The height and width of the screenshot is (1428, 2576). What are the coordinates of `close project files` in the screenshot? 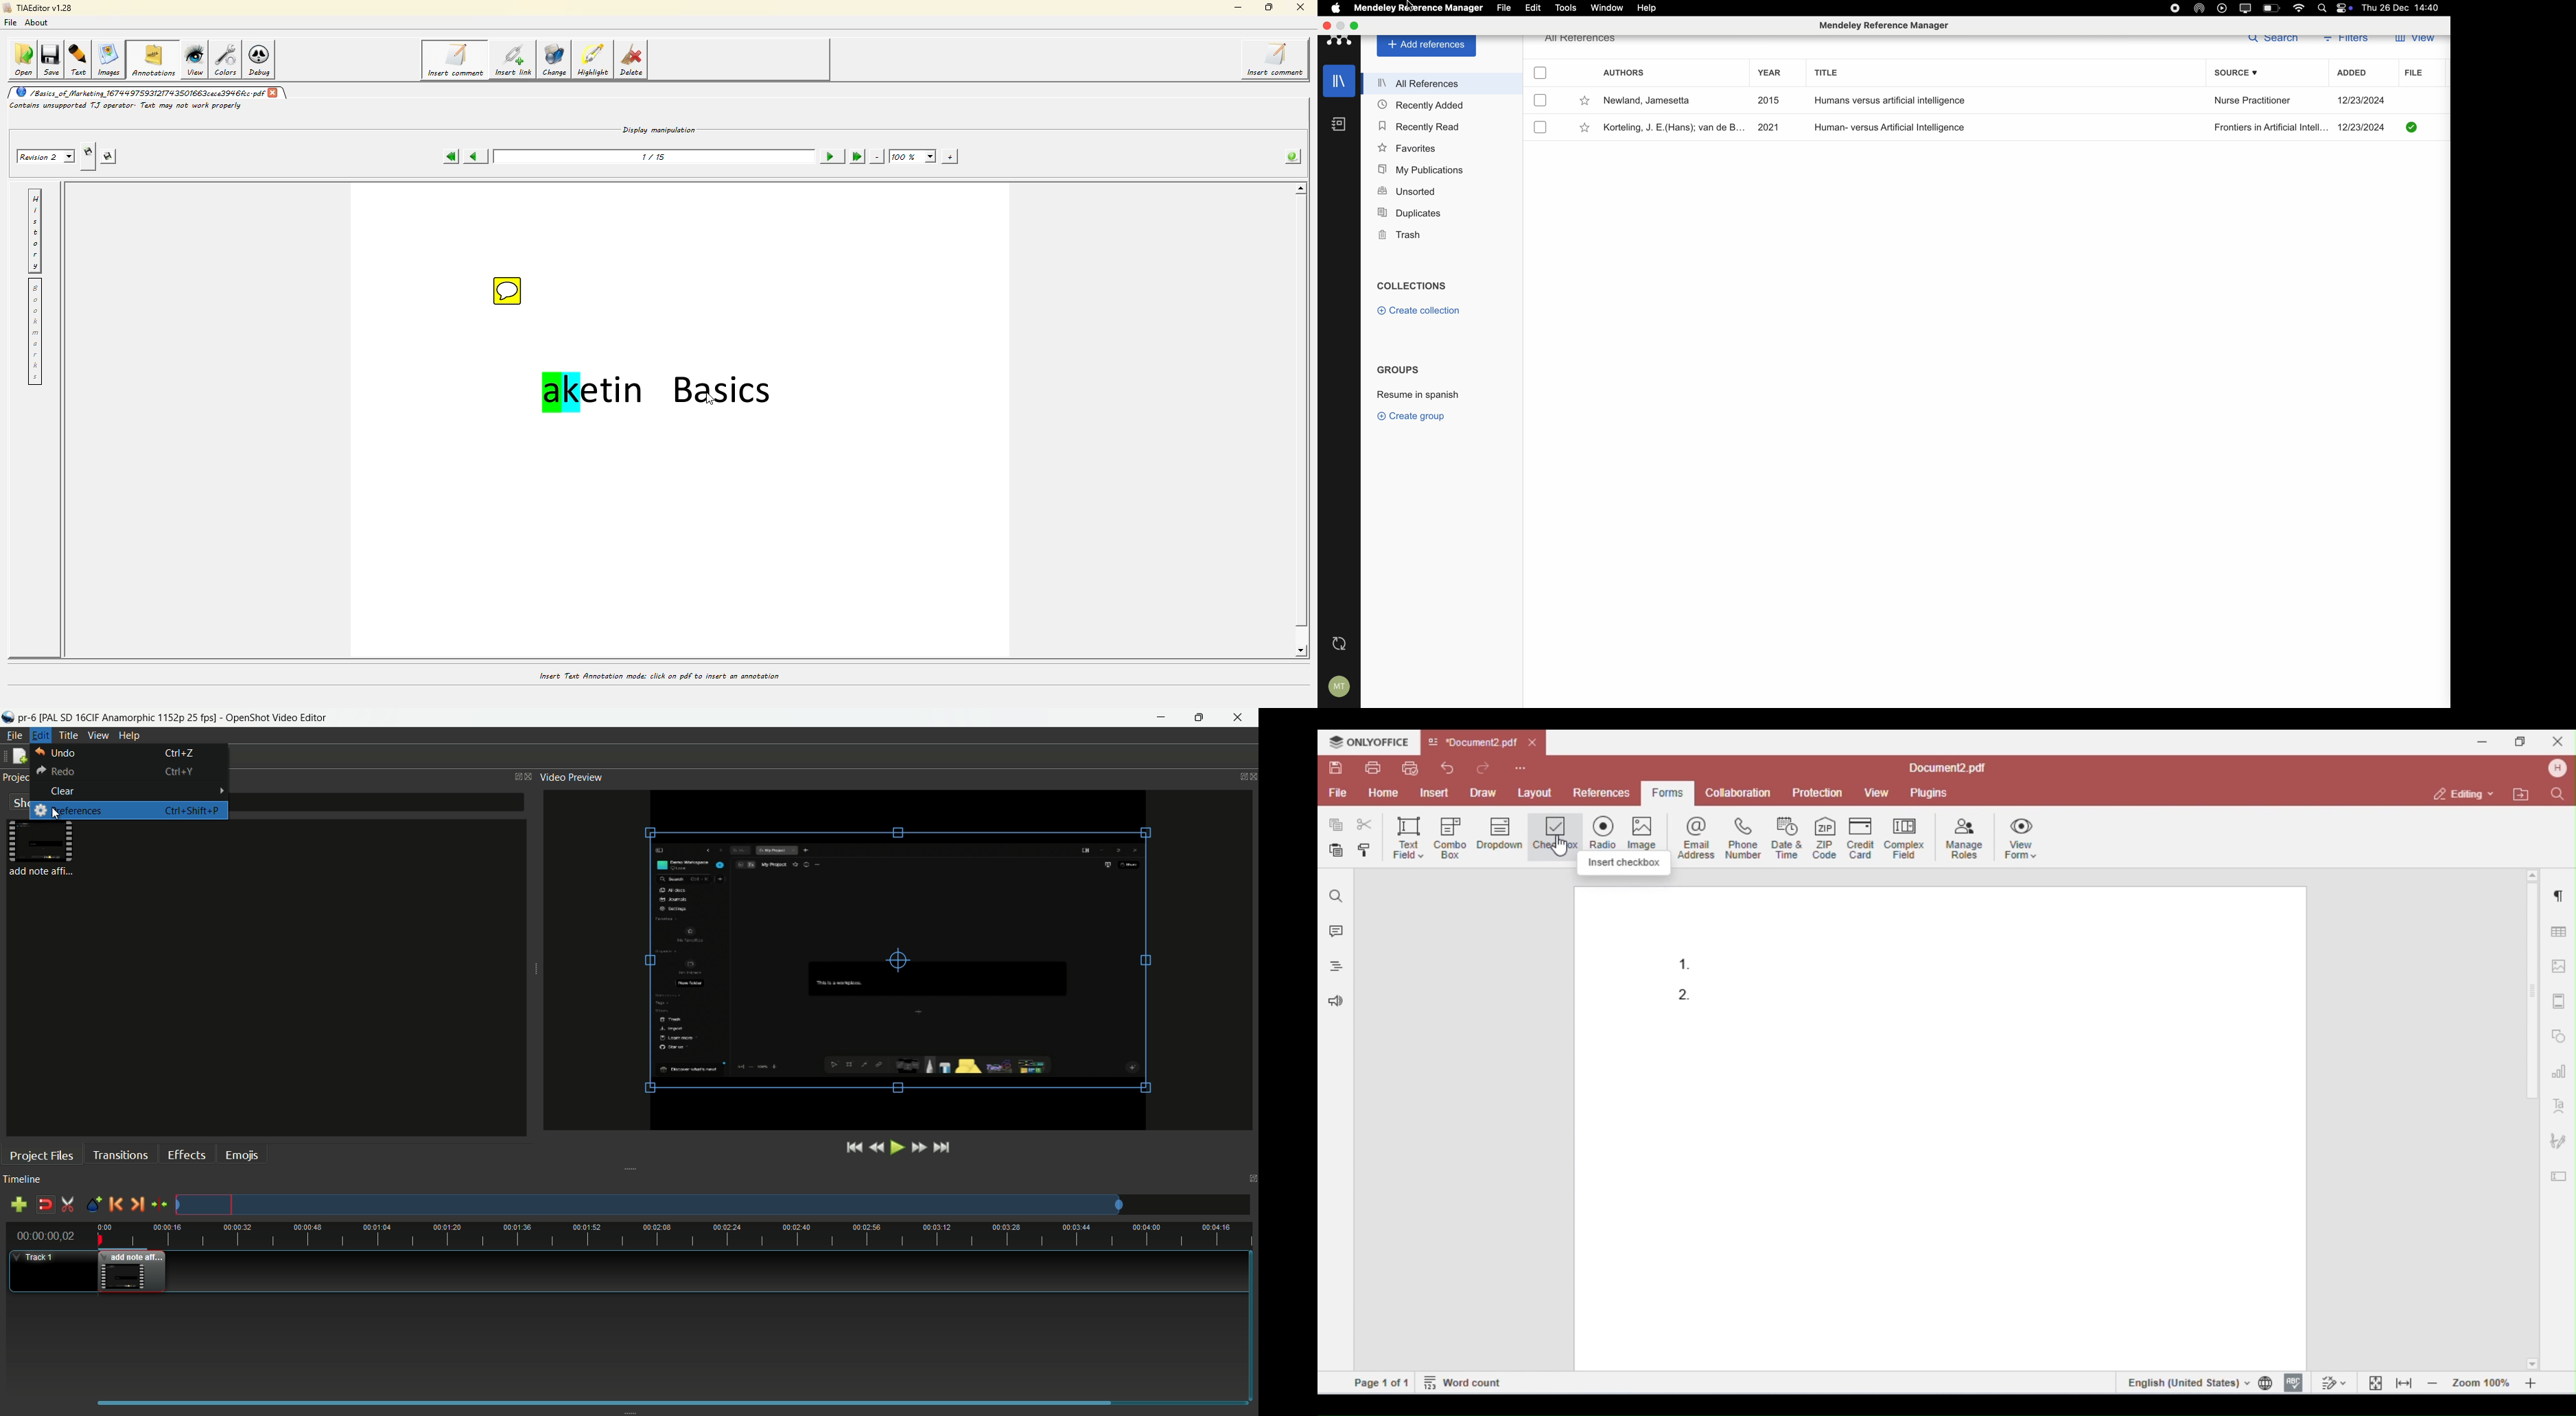 It's located at (530, 777).